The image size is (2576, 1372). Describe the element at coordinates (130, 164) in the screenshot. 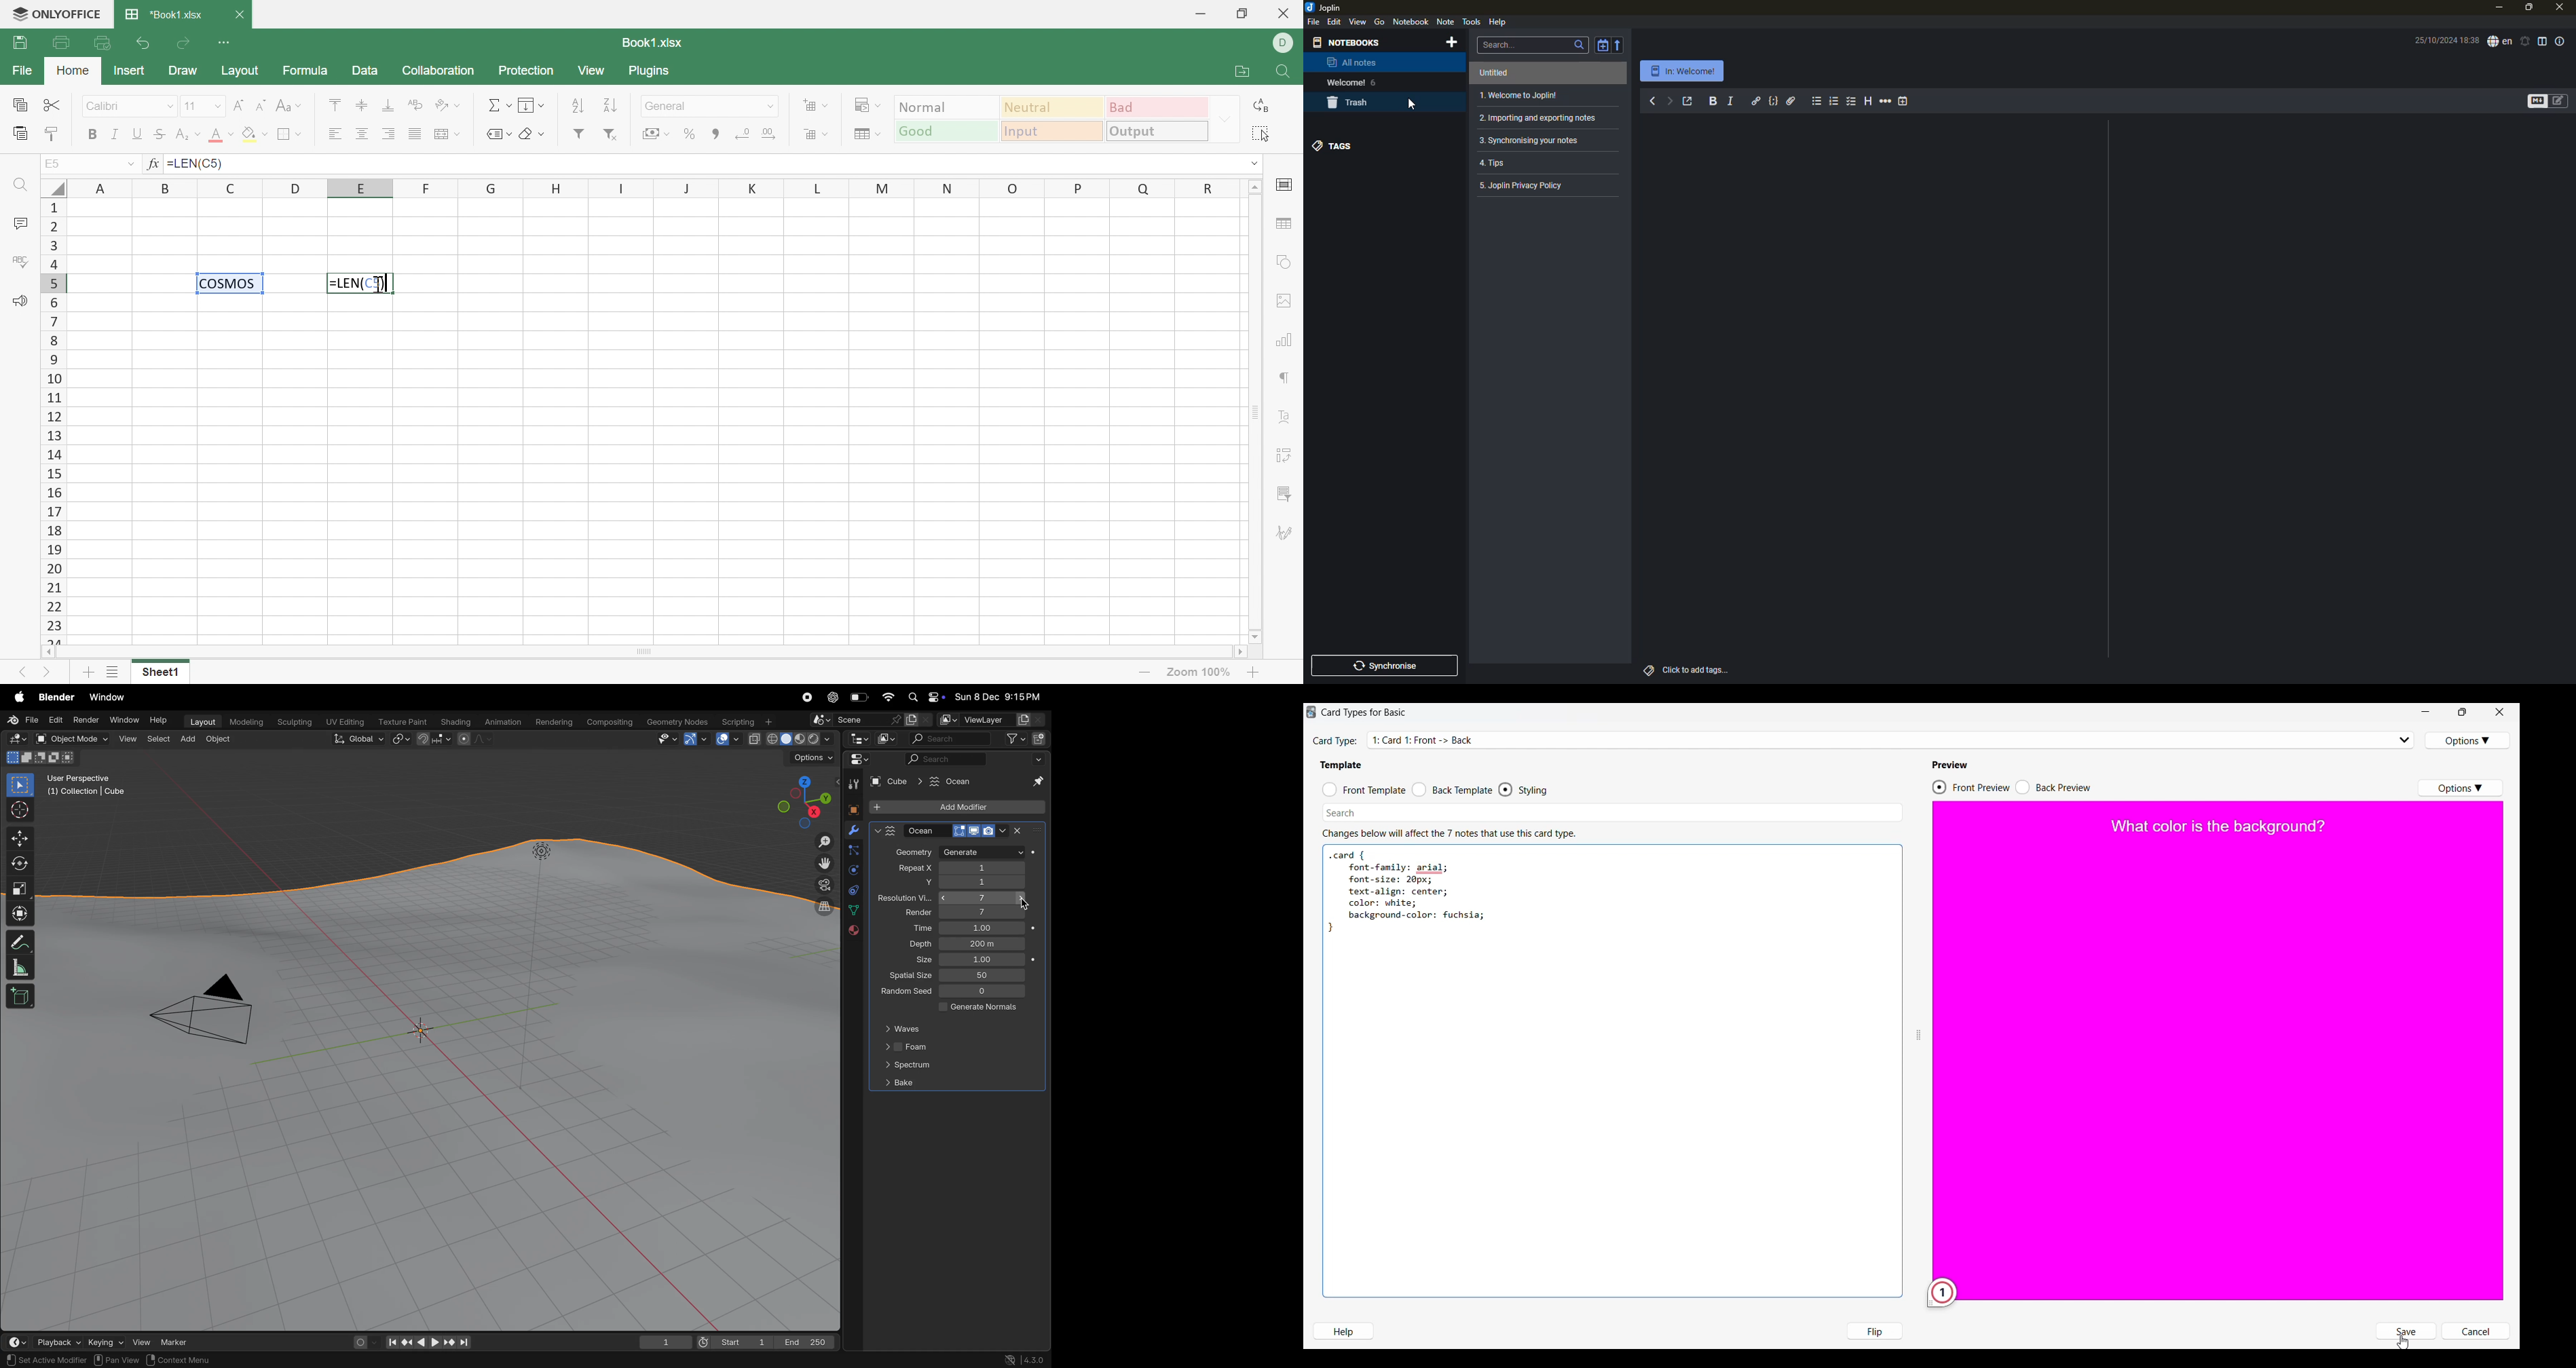

I see `Drop Down` at that location.